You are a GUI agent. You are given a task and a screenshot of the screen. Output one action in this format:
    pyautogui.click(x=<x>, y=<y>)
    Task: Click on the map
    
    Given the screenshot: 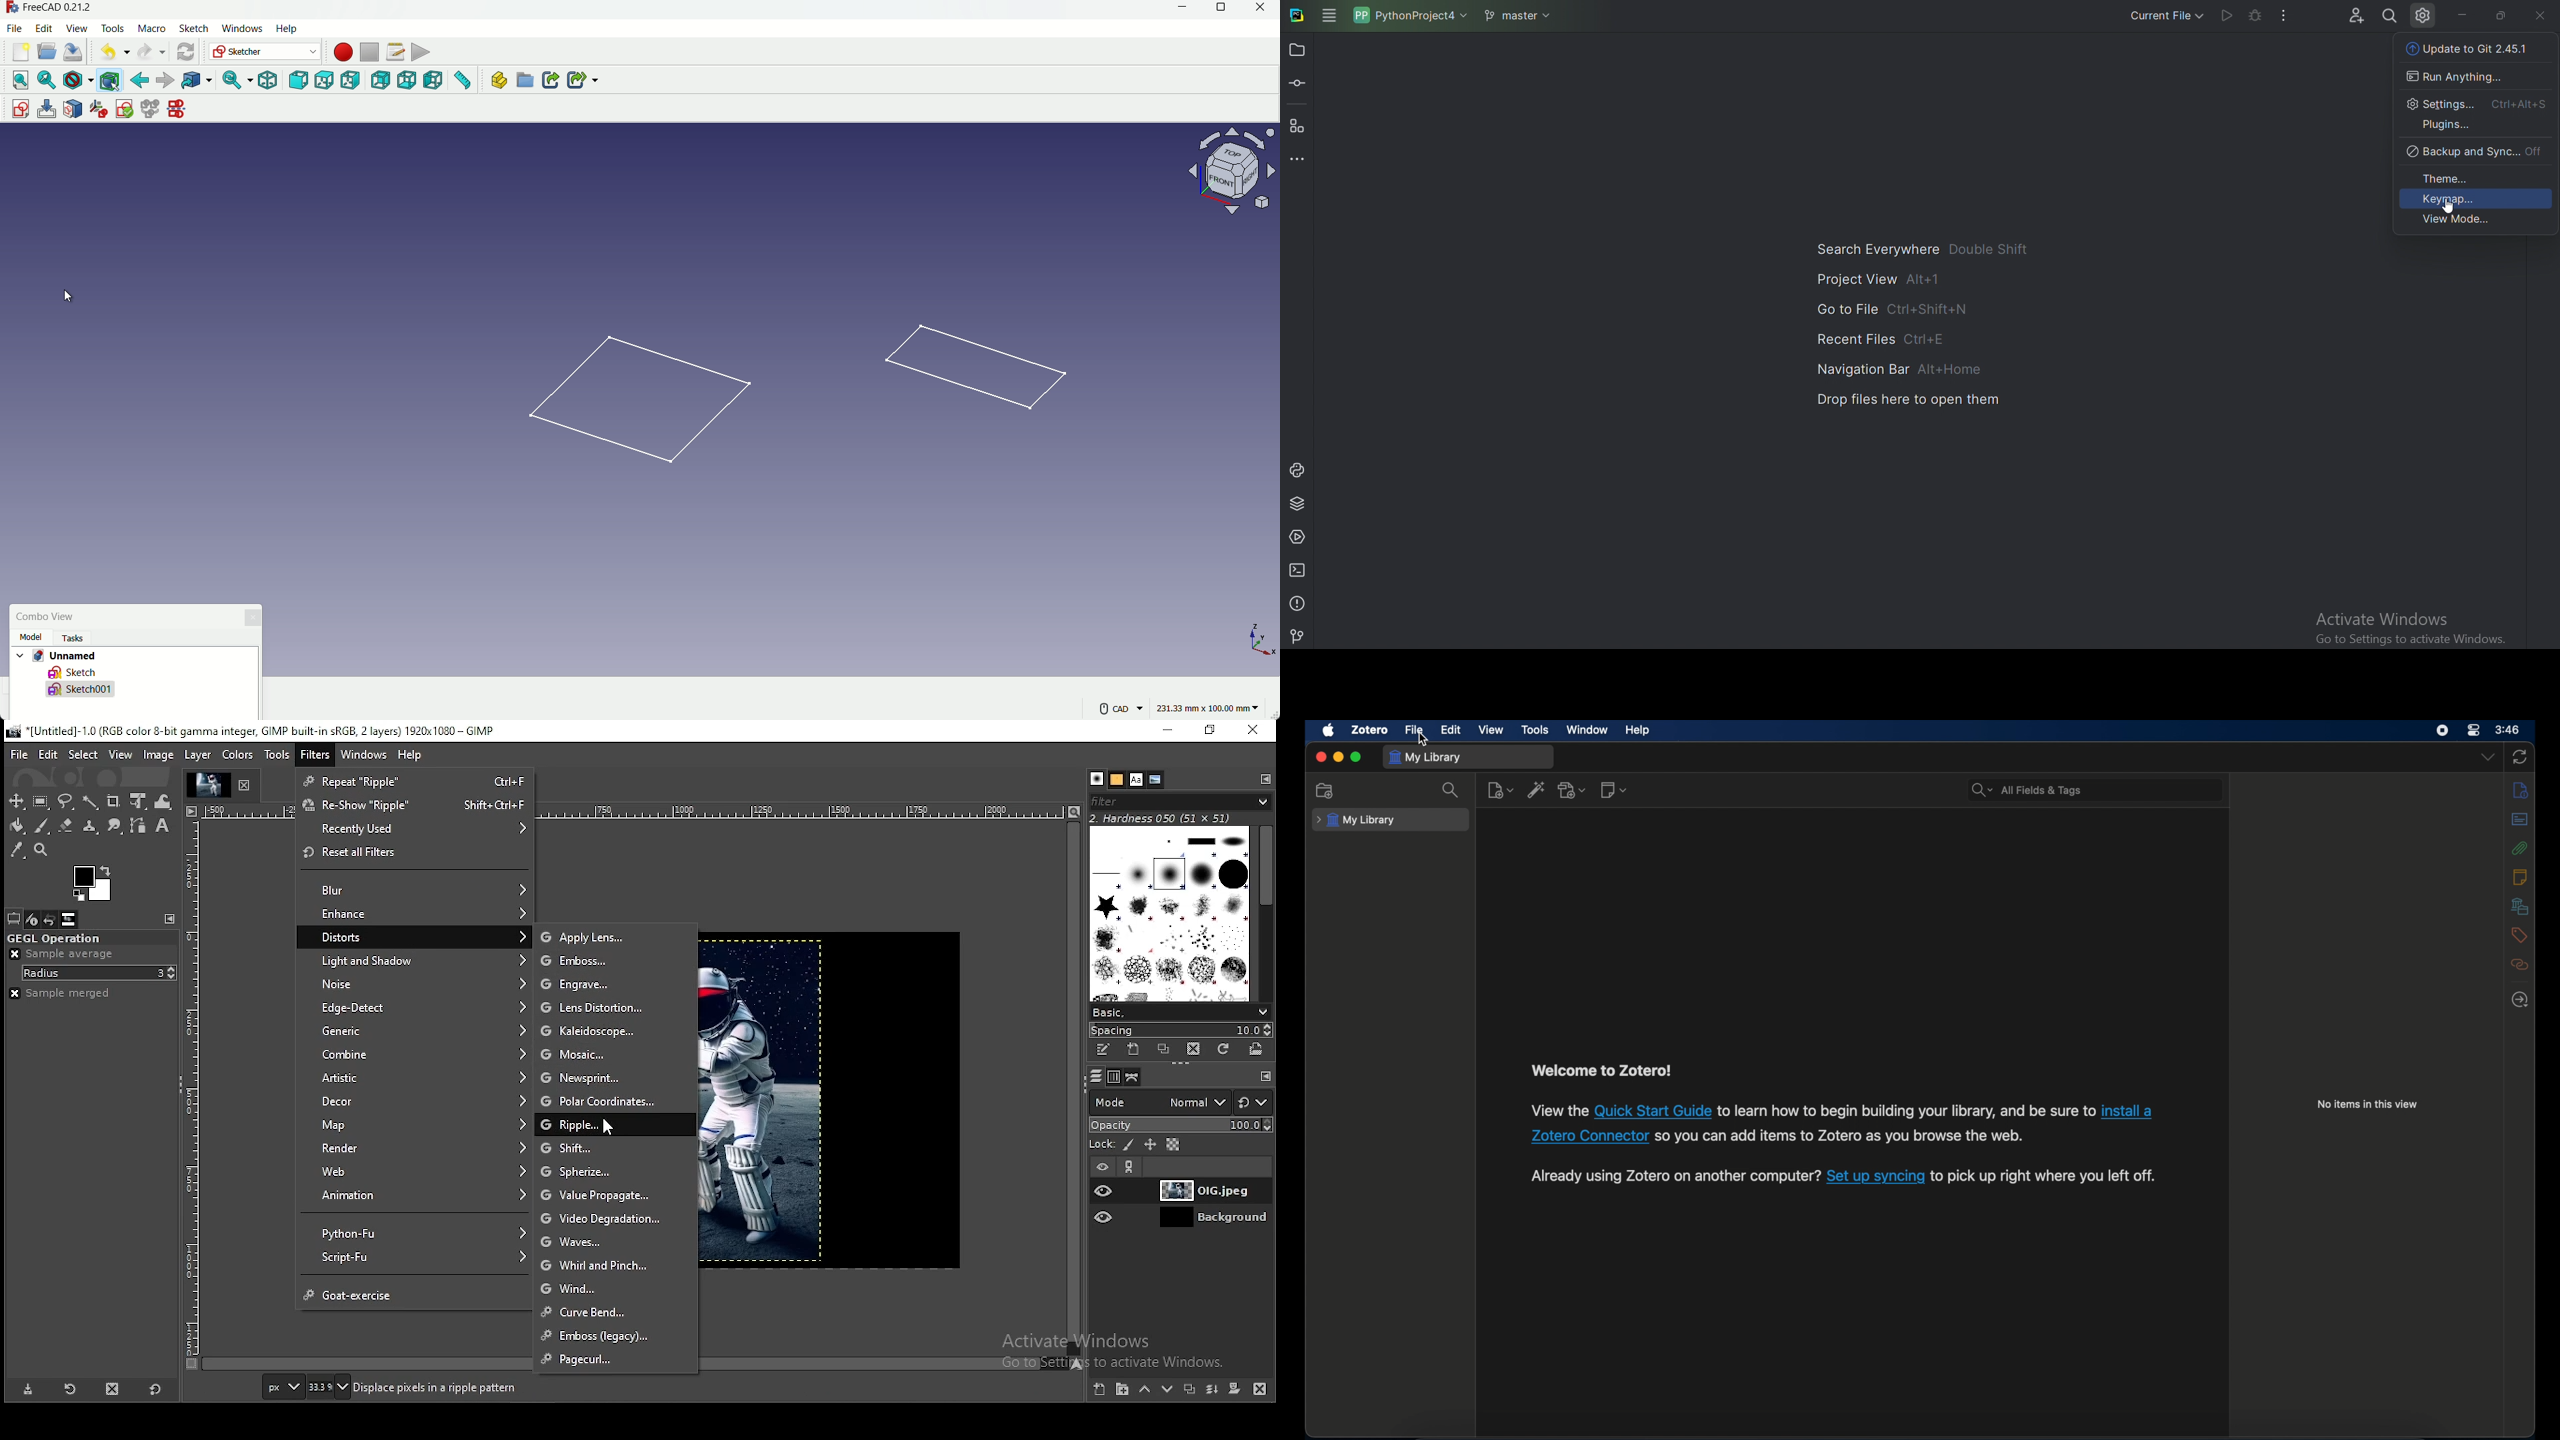 What is the action you would take?
    pyautogui.click(x=422, y=1123)
    